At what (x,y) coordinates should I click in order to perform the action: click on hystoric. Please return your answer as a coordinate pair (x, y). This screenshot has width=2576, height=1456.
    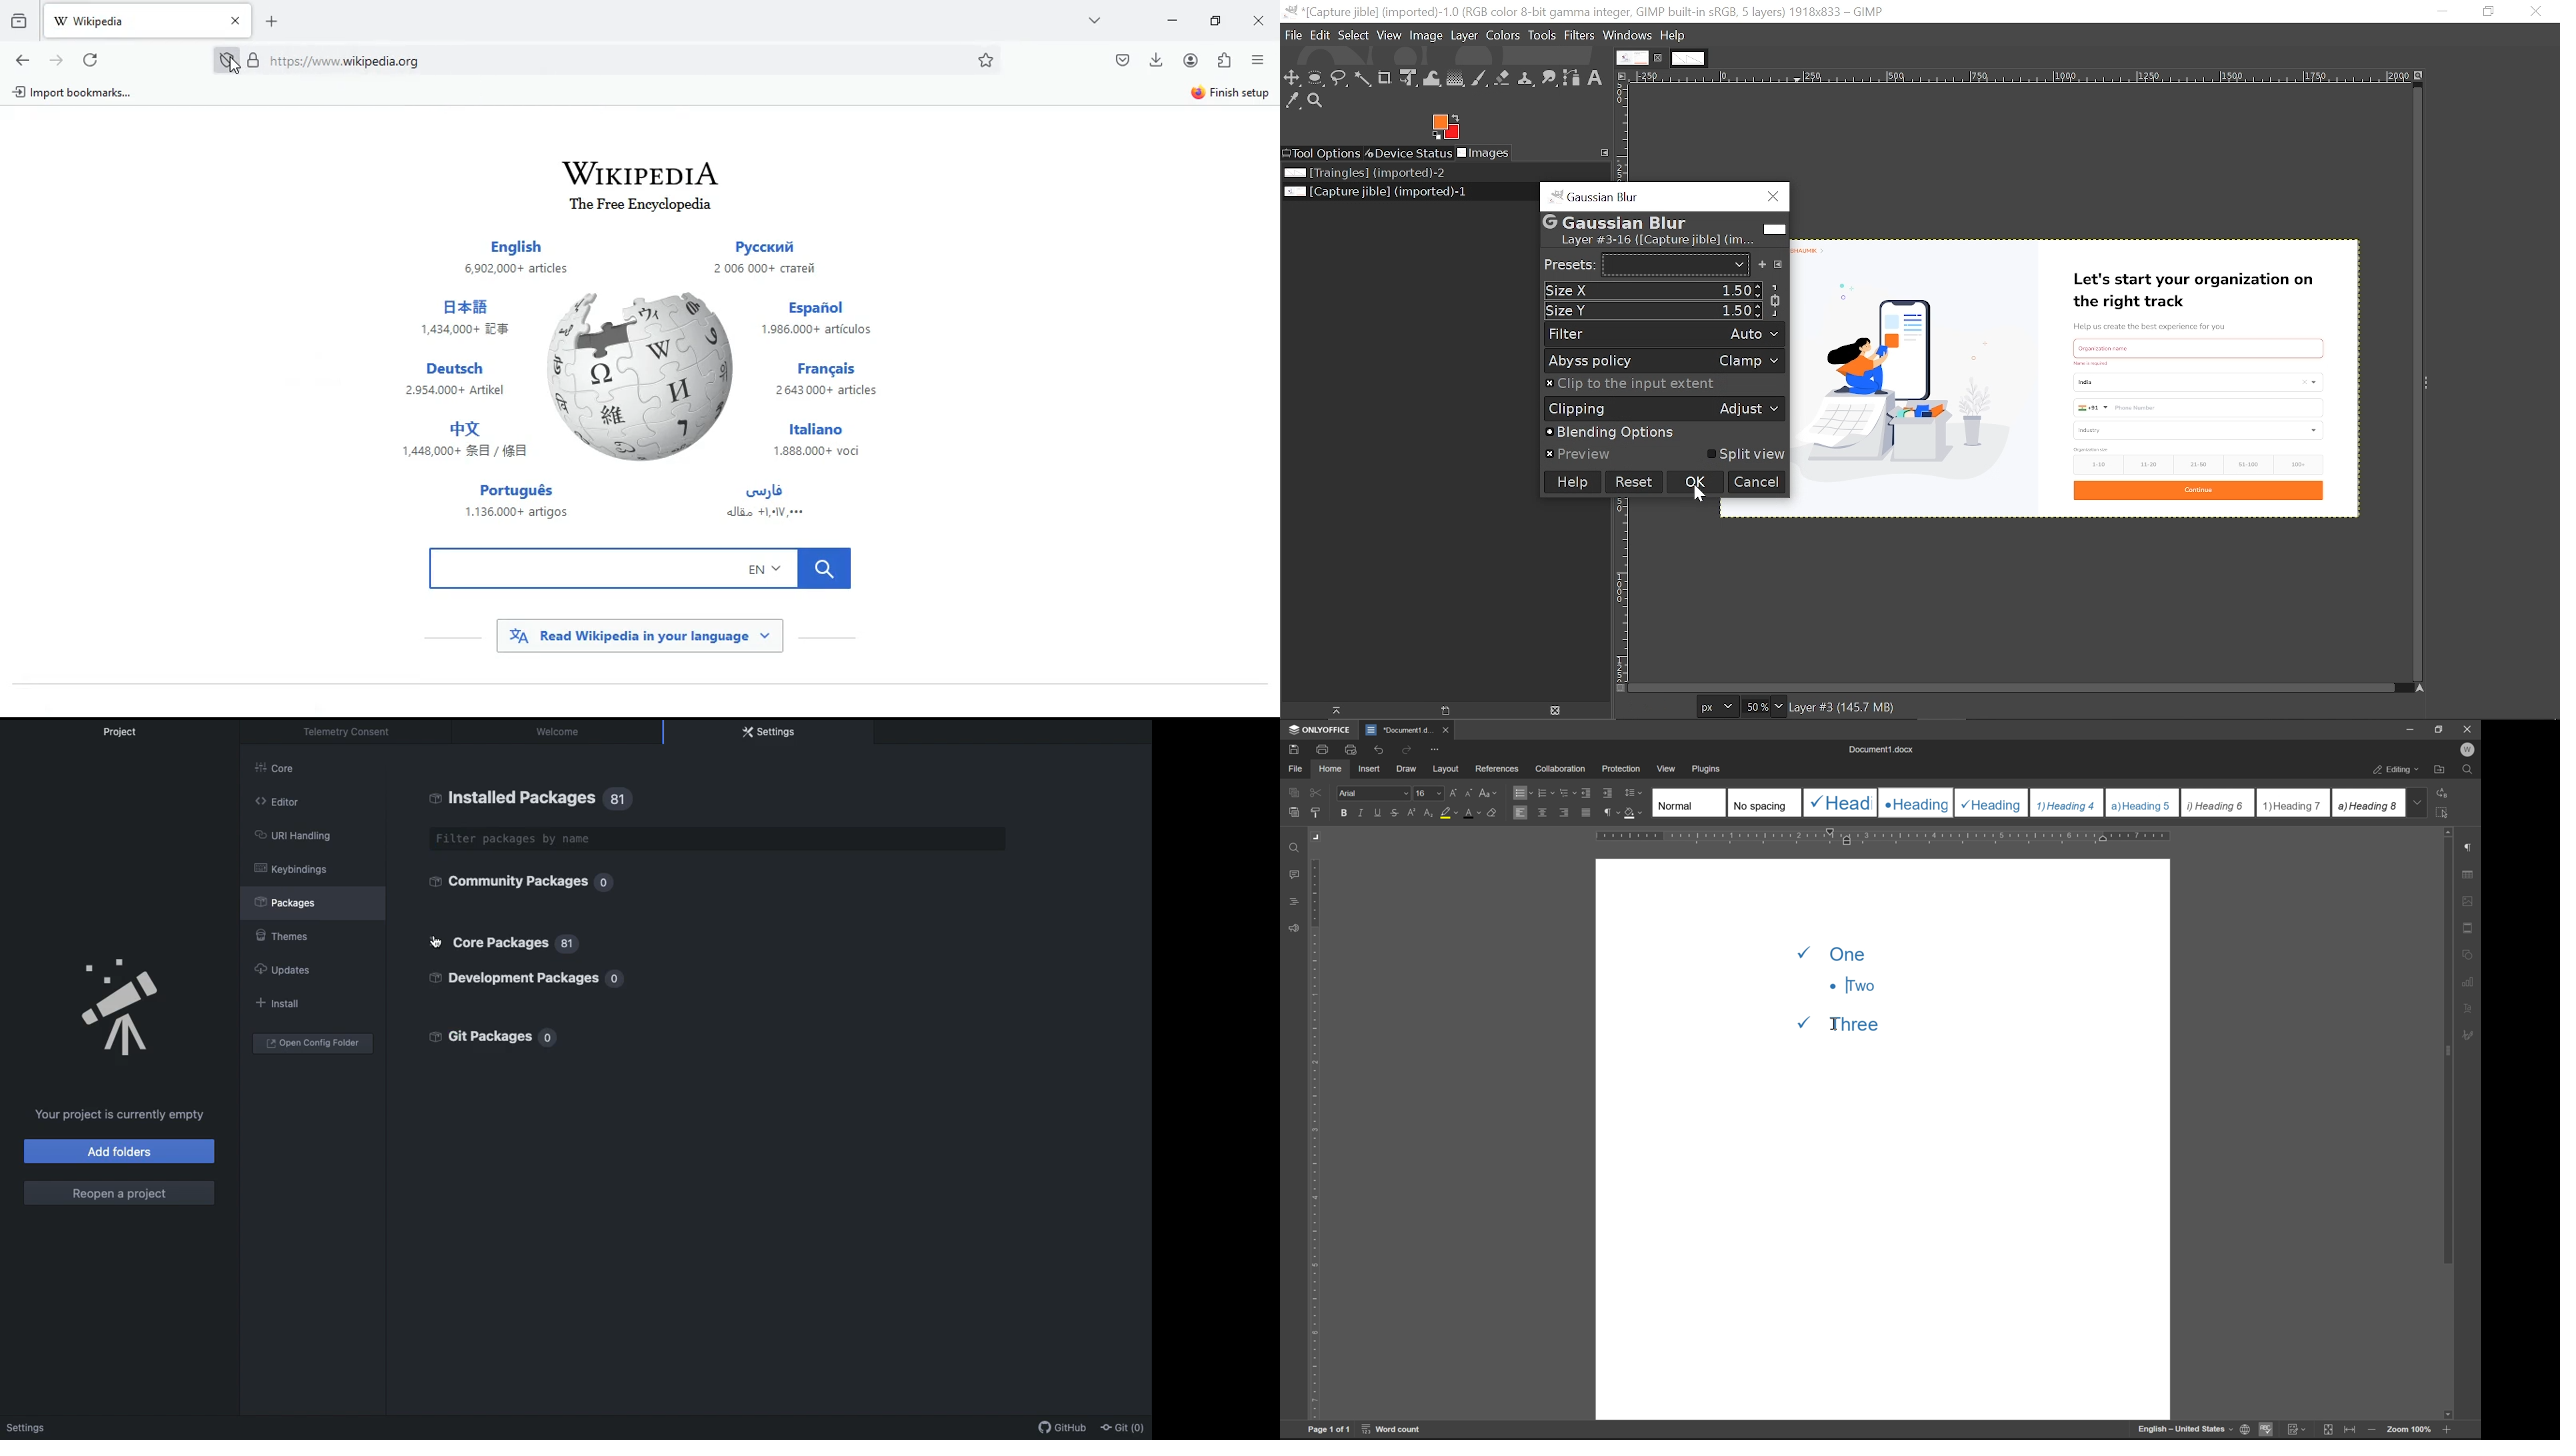
    Looking at the image, I should click on (21, 19).